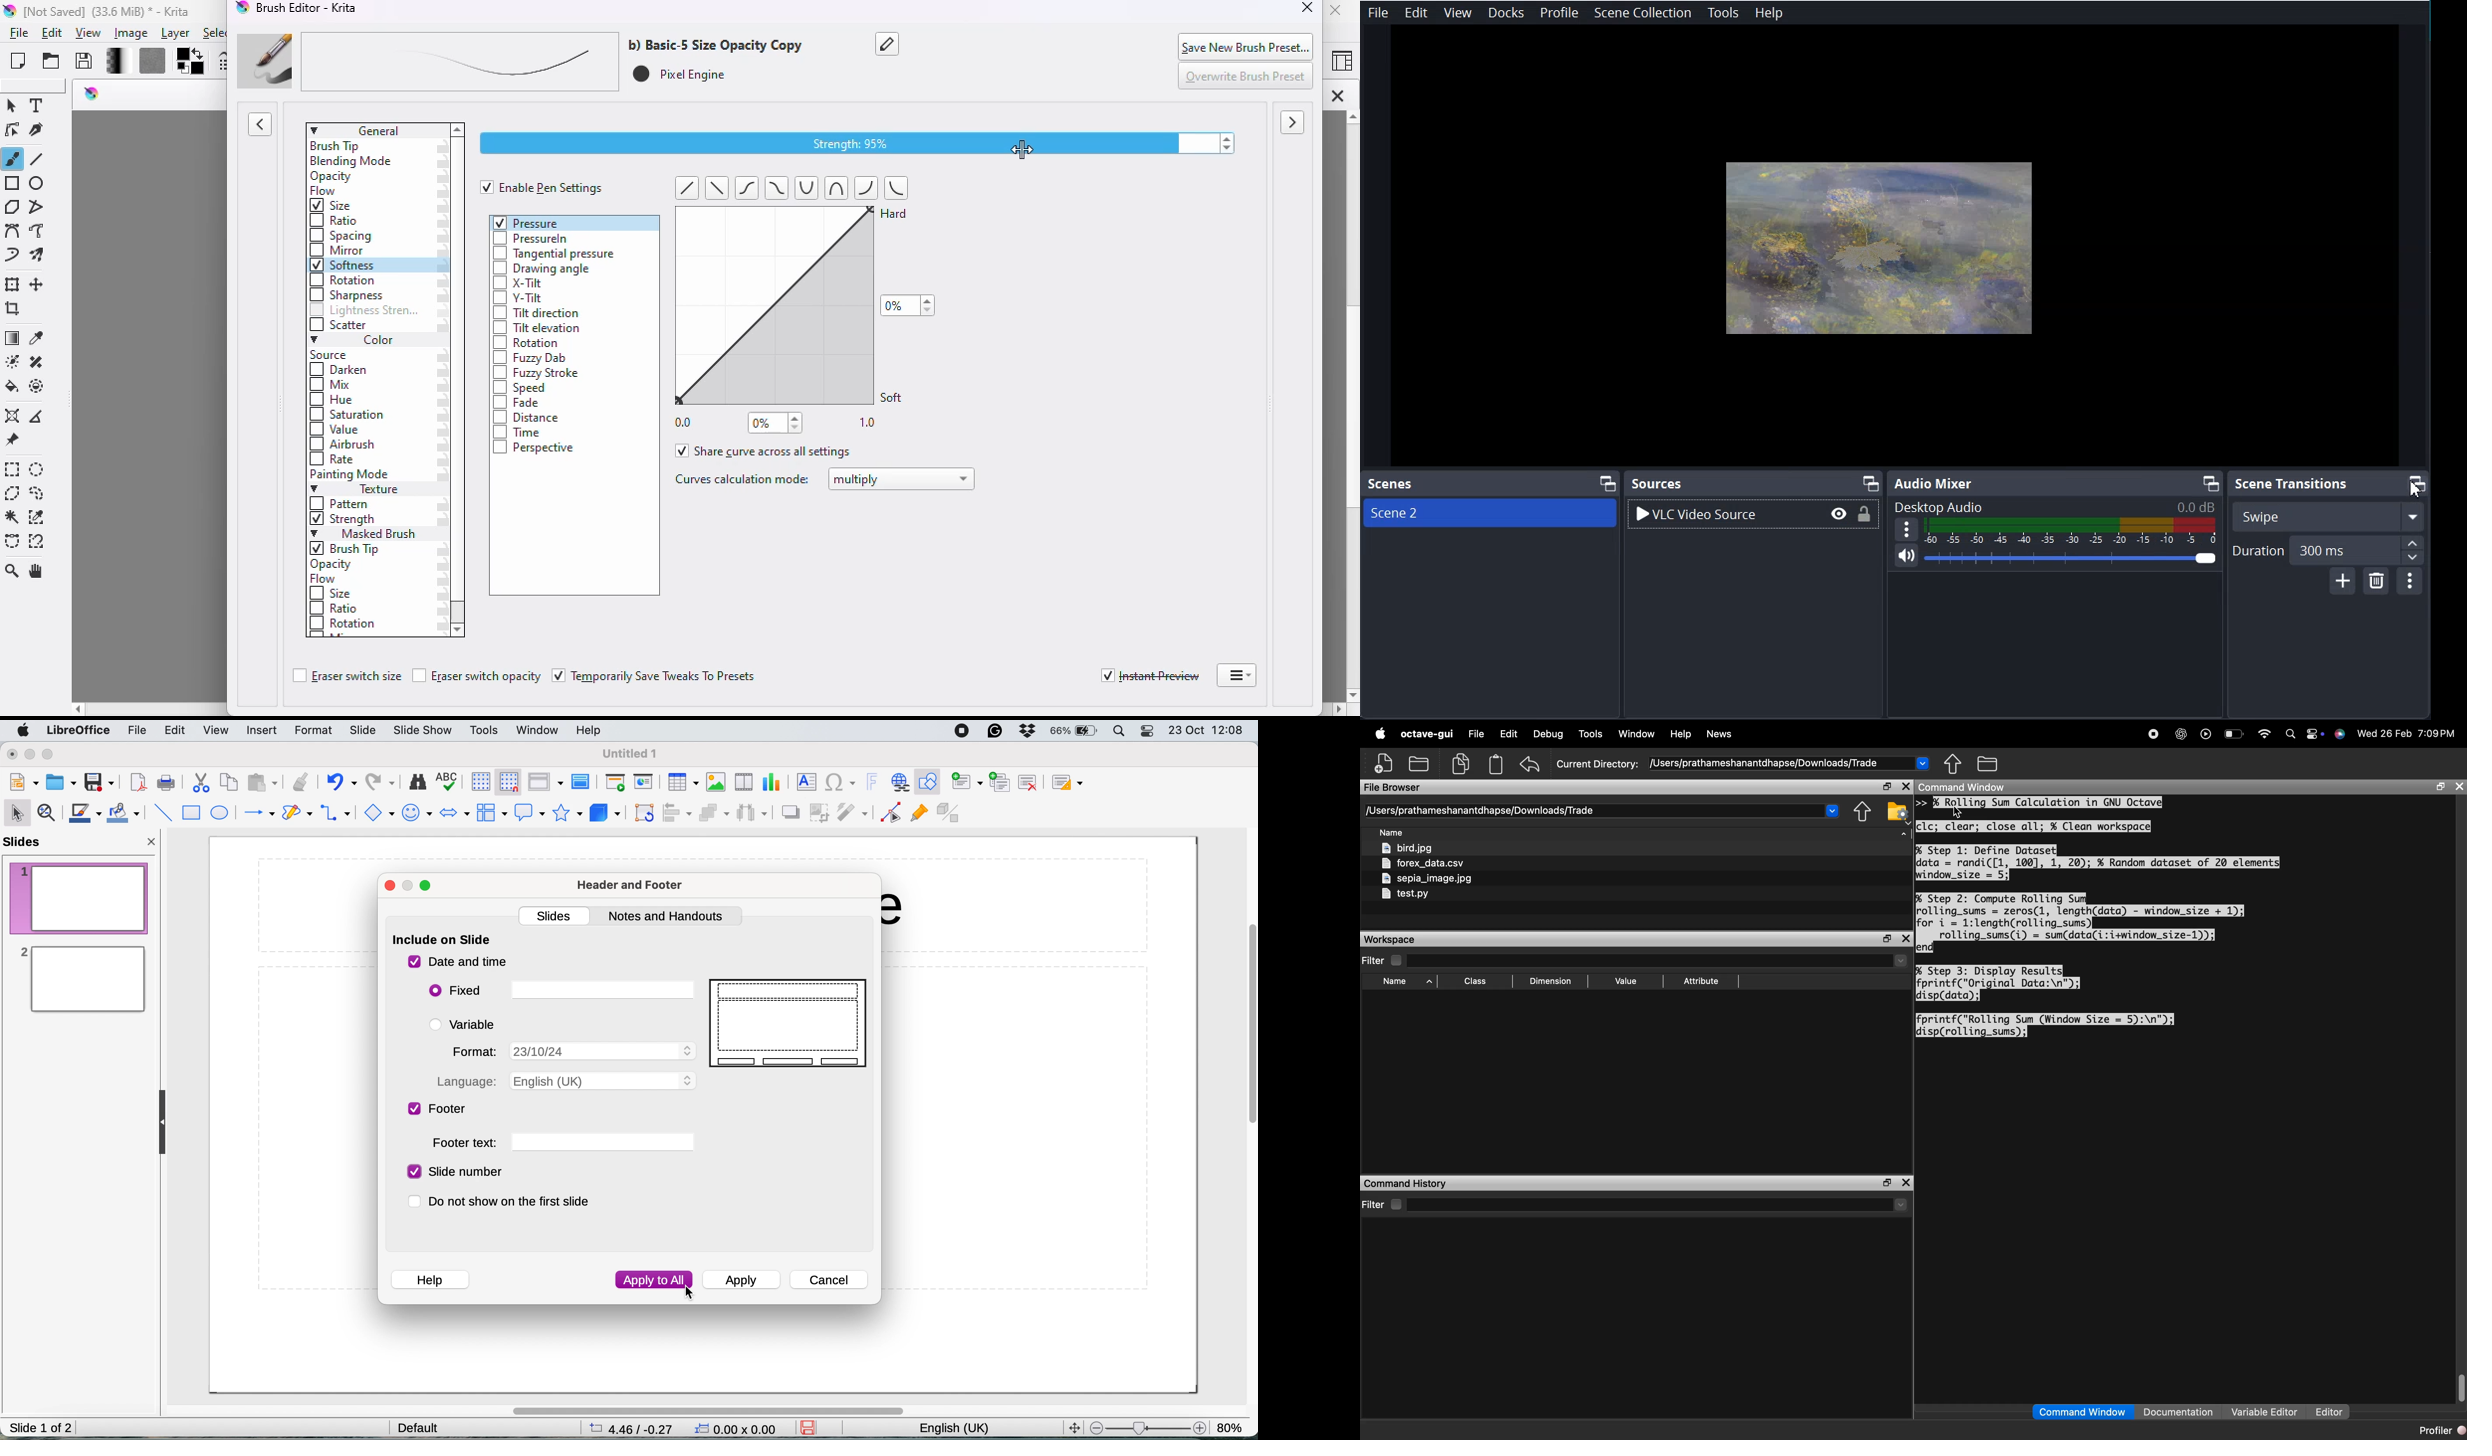  Describe the element at coordinates (519, 285) in the screenshot. I see `x-tilt` at that location.